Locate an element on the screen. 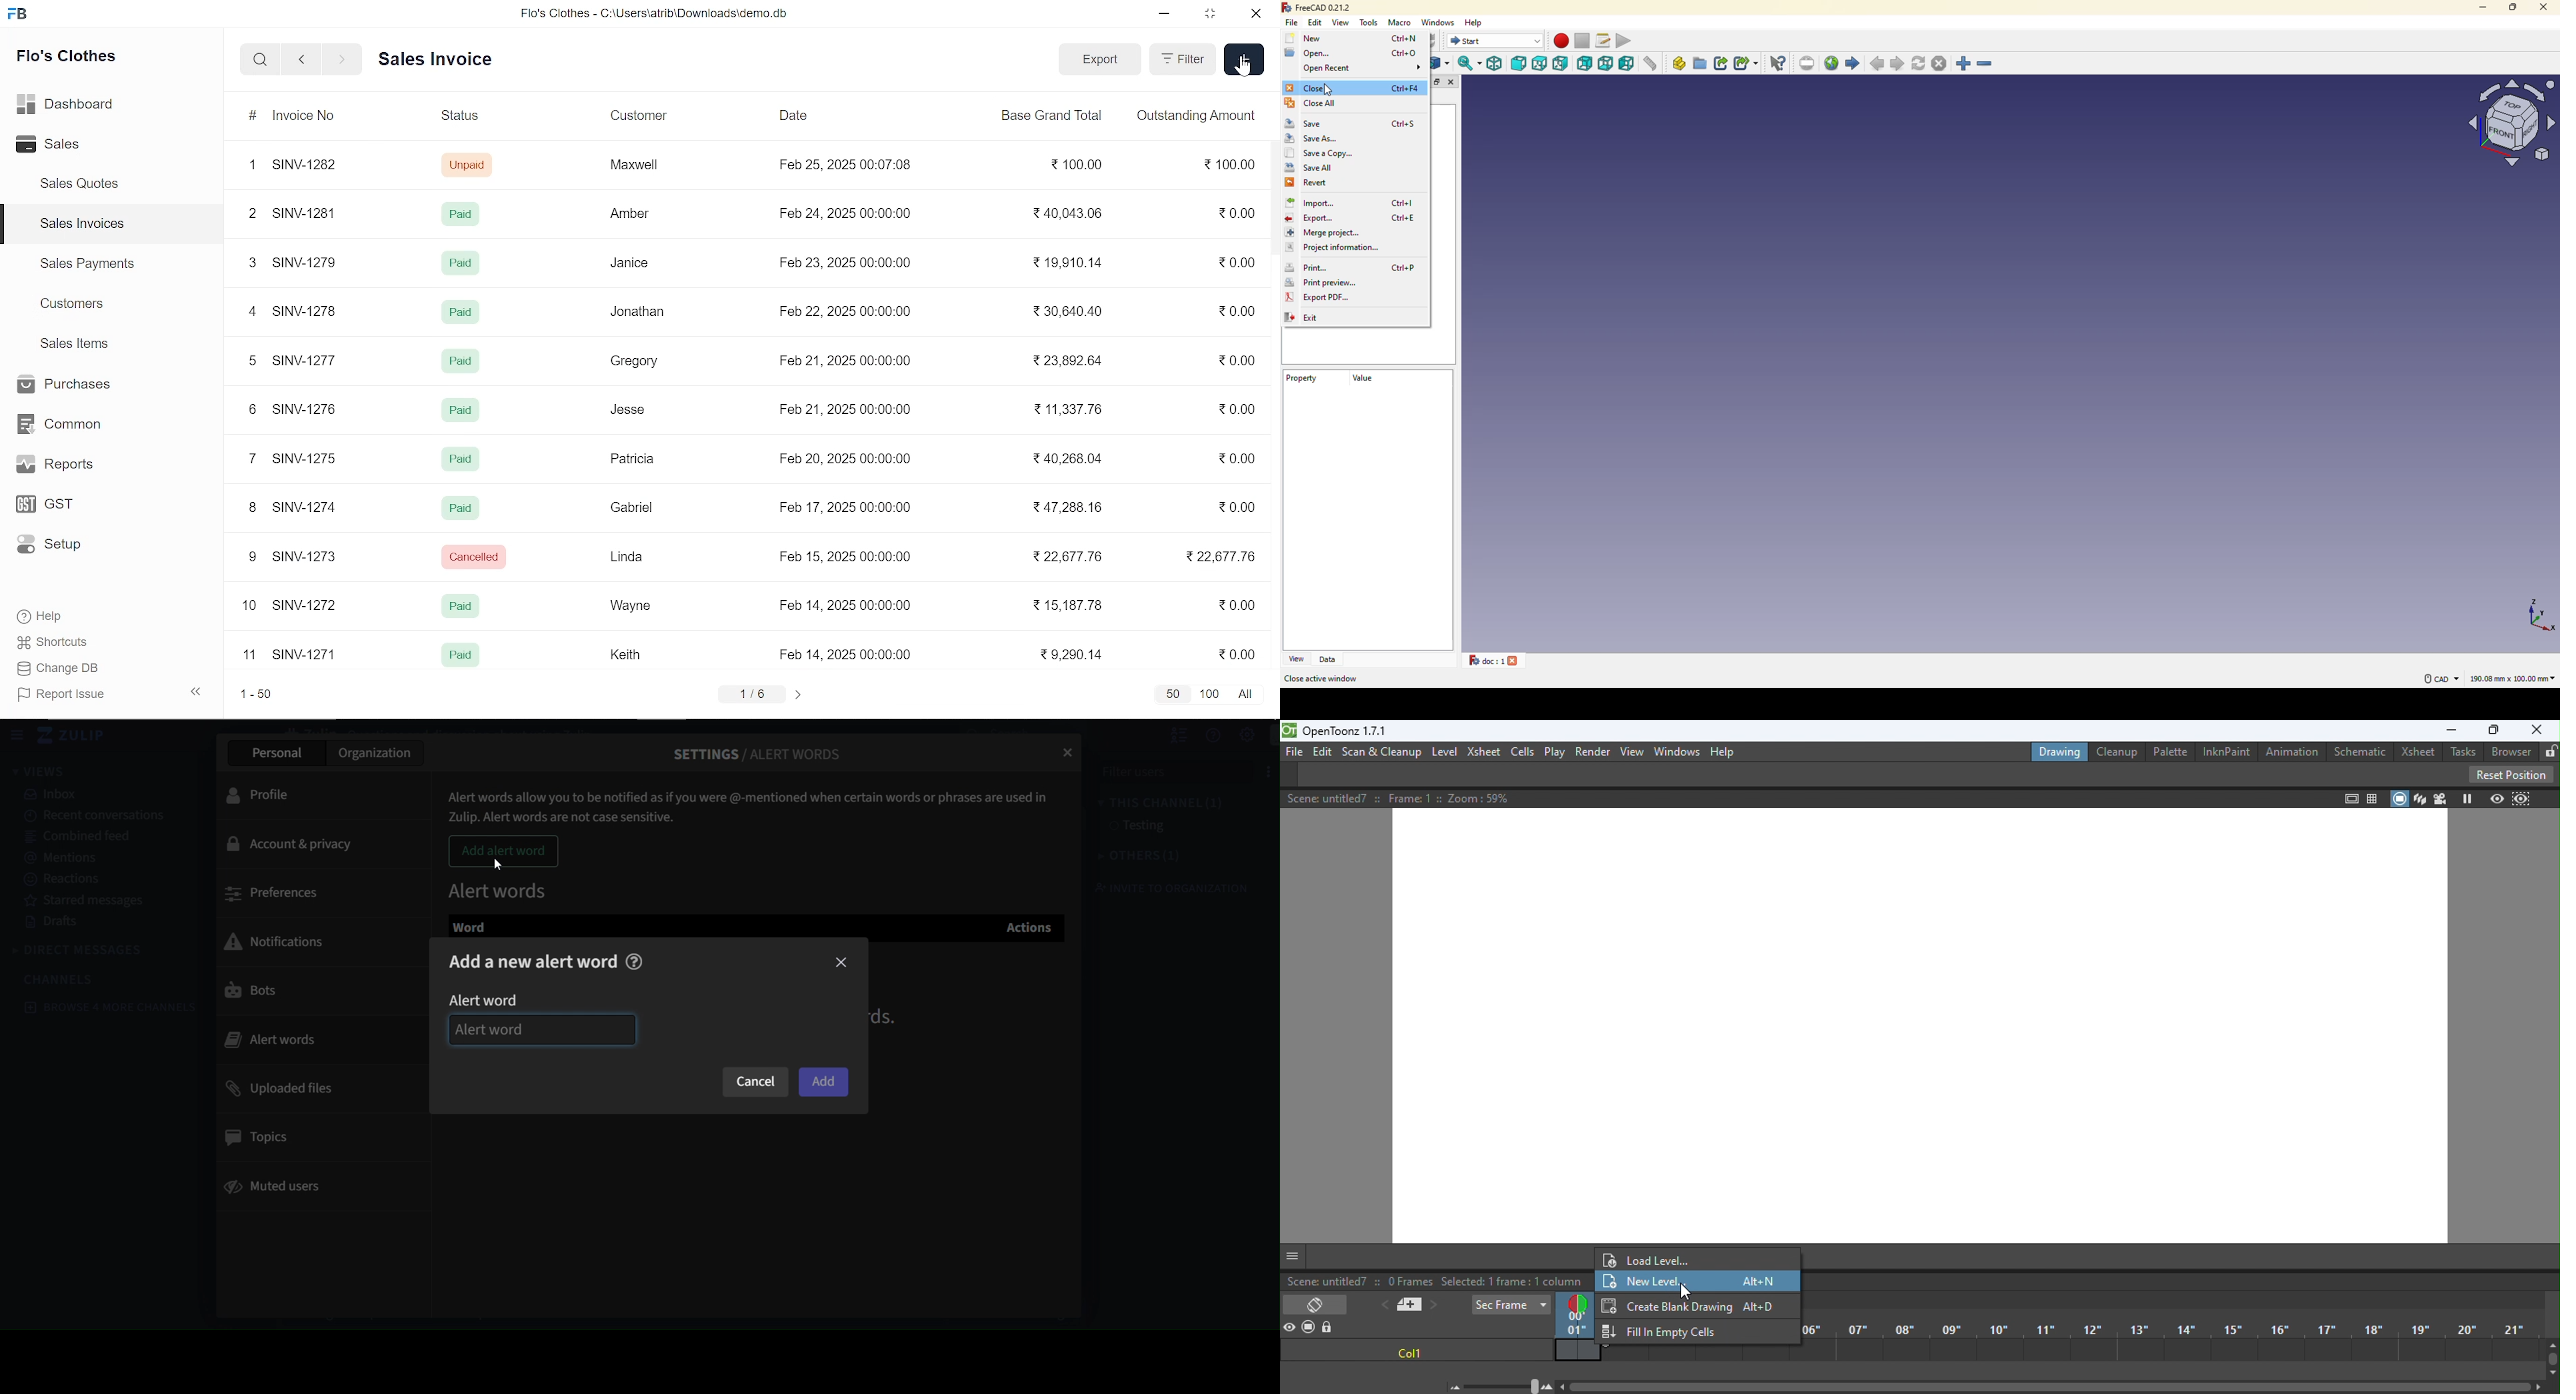 This screenshot has height=1400, width=2576. inbox is located at coordinates (52, 796).